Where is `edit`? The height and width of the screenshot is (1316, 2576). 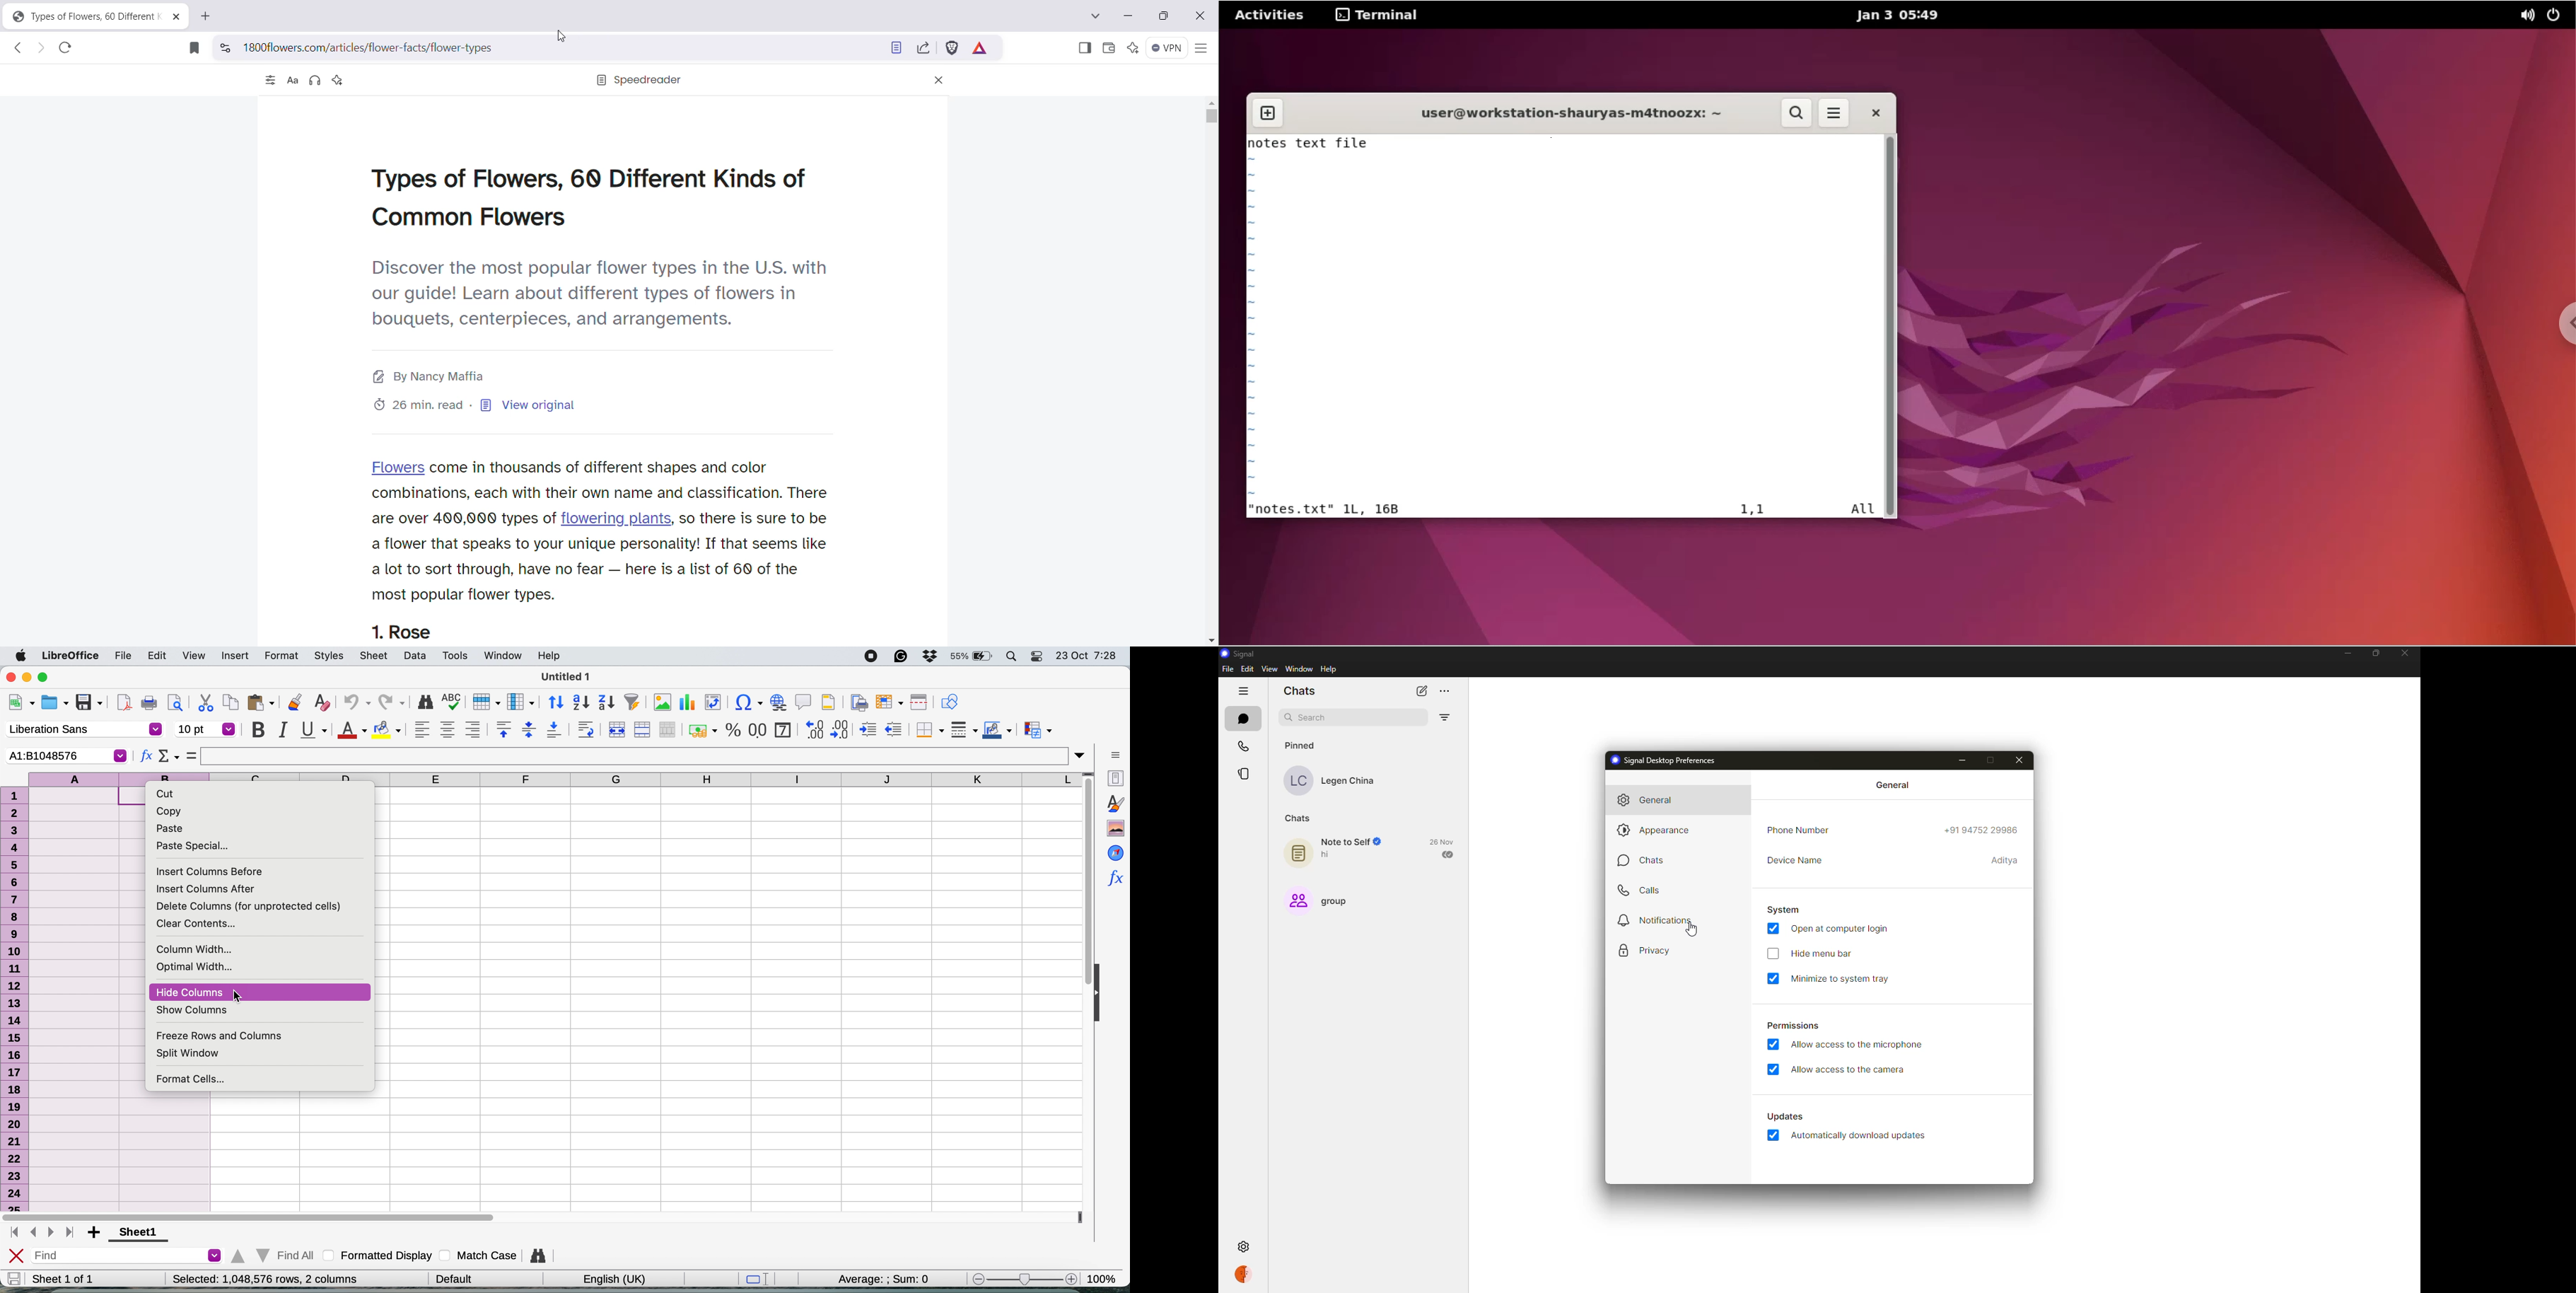 edit is located at coordinates (157, 657).